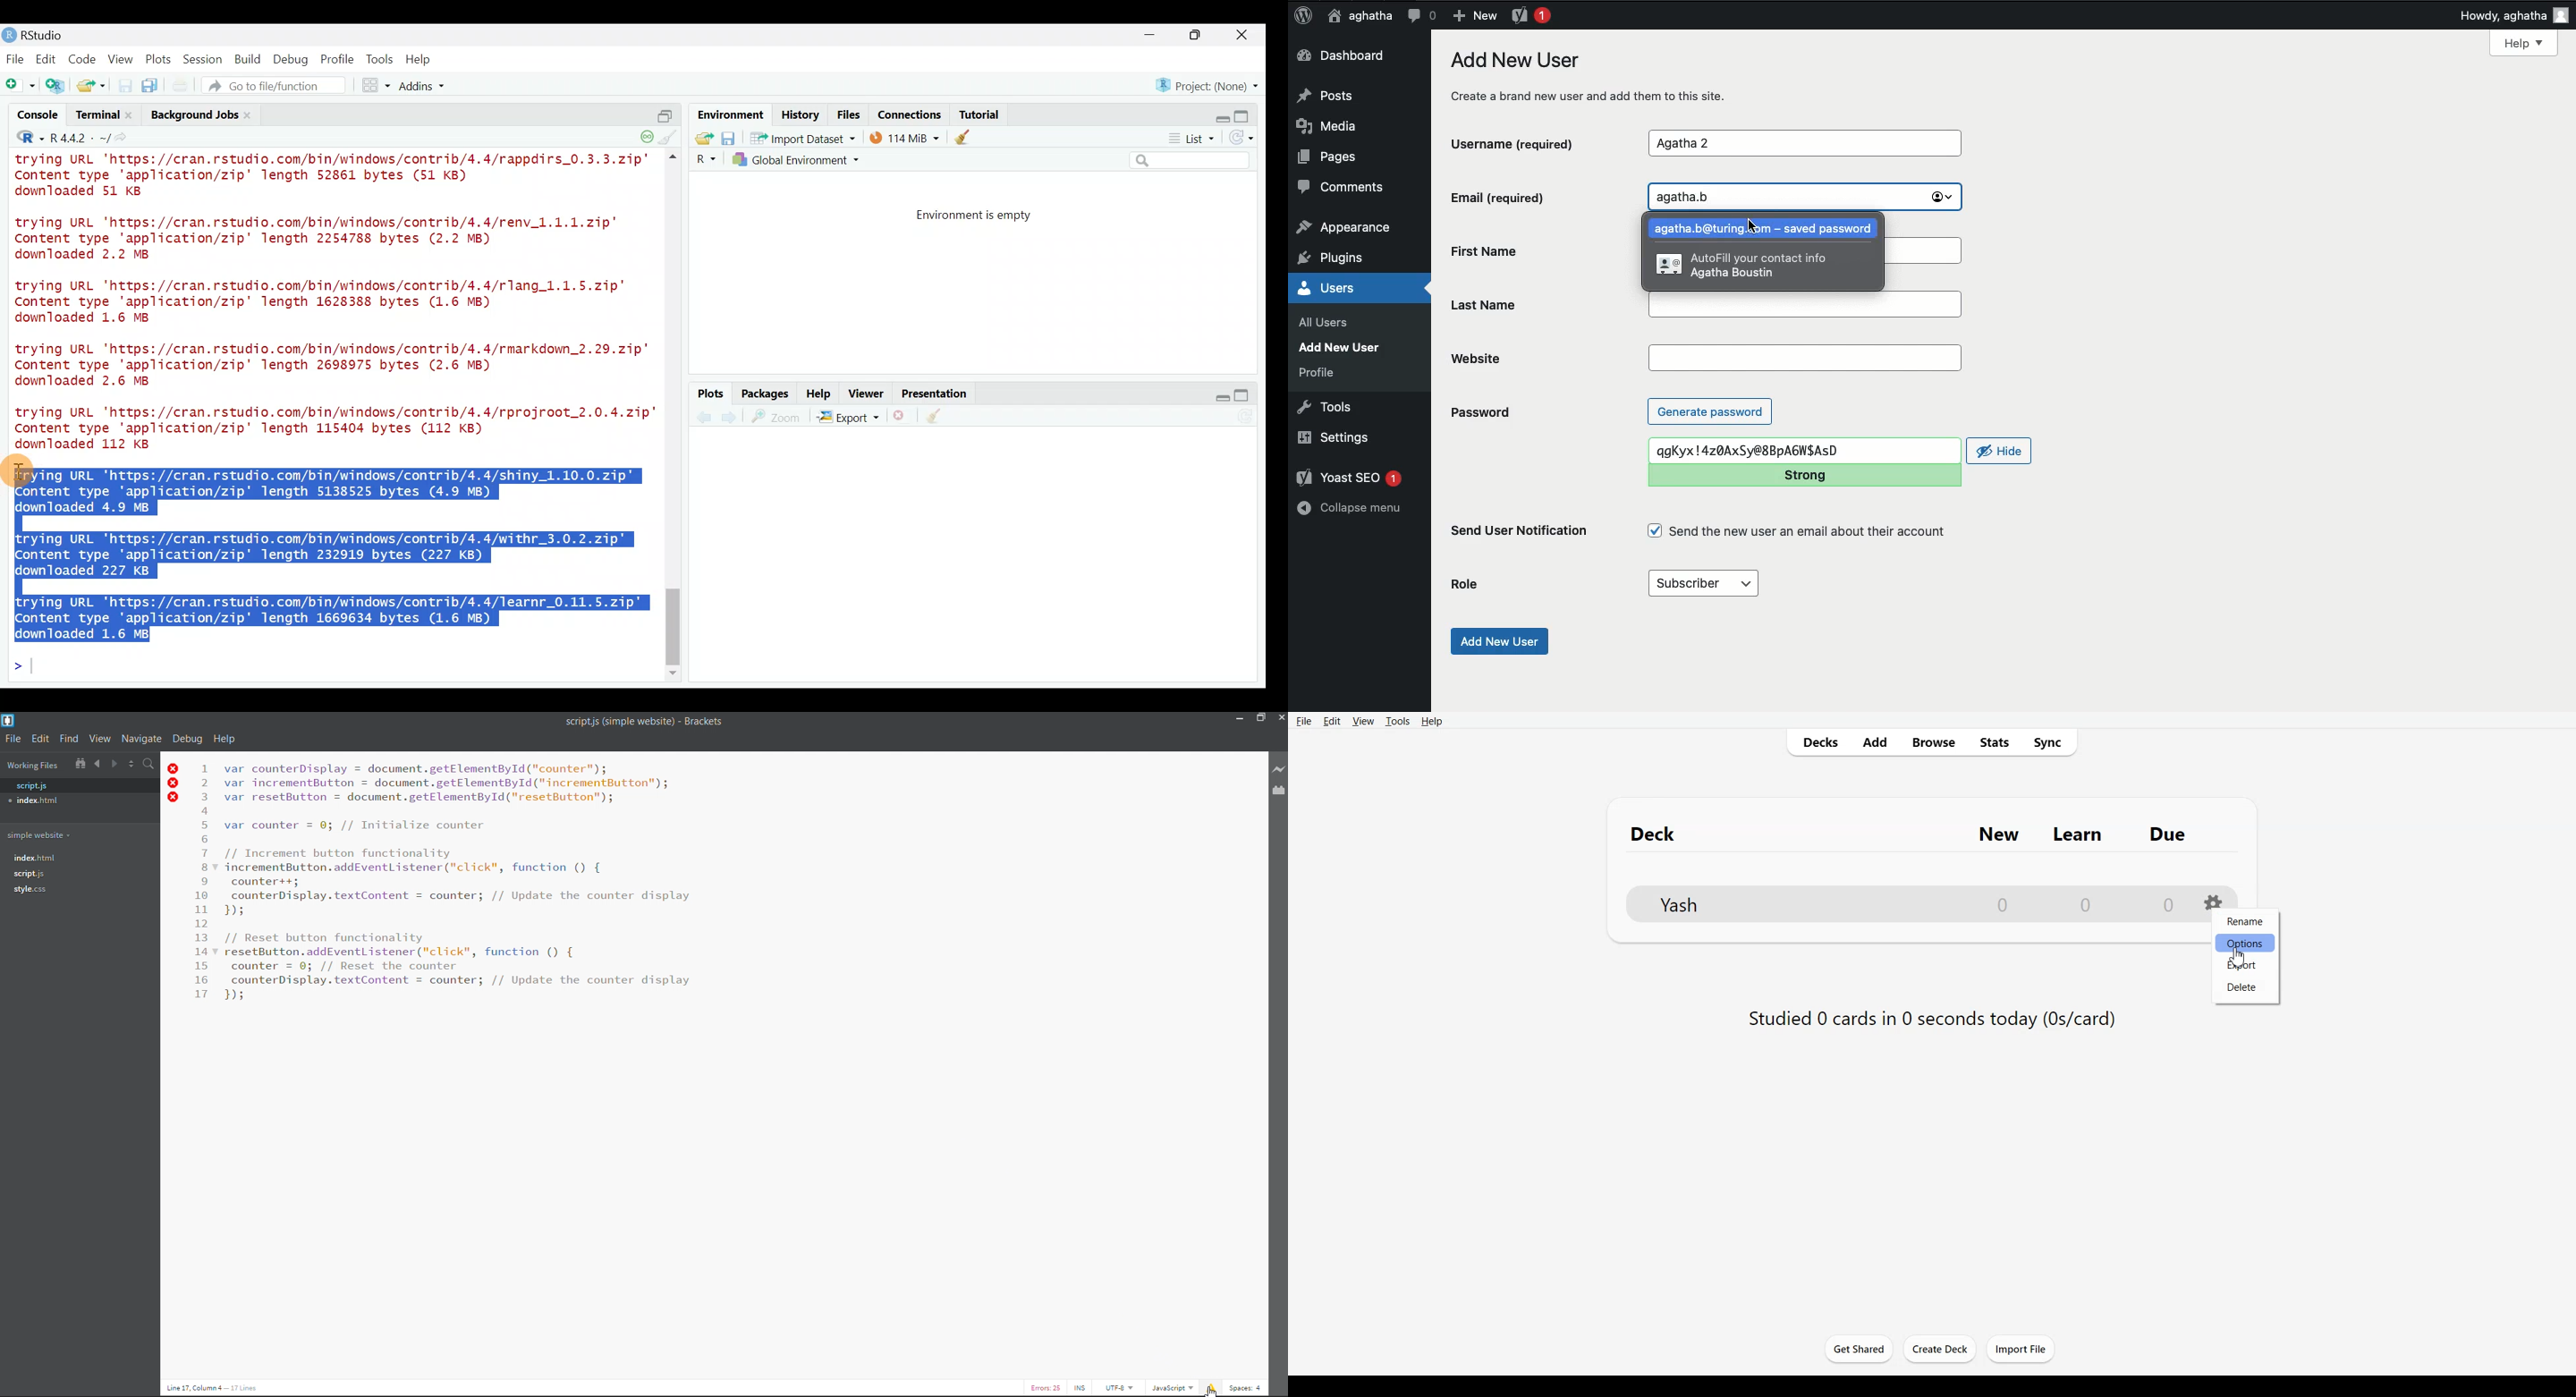 The image size is (2576, 1400). I want to click on List, so click(1190, 139).